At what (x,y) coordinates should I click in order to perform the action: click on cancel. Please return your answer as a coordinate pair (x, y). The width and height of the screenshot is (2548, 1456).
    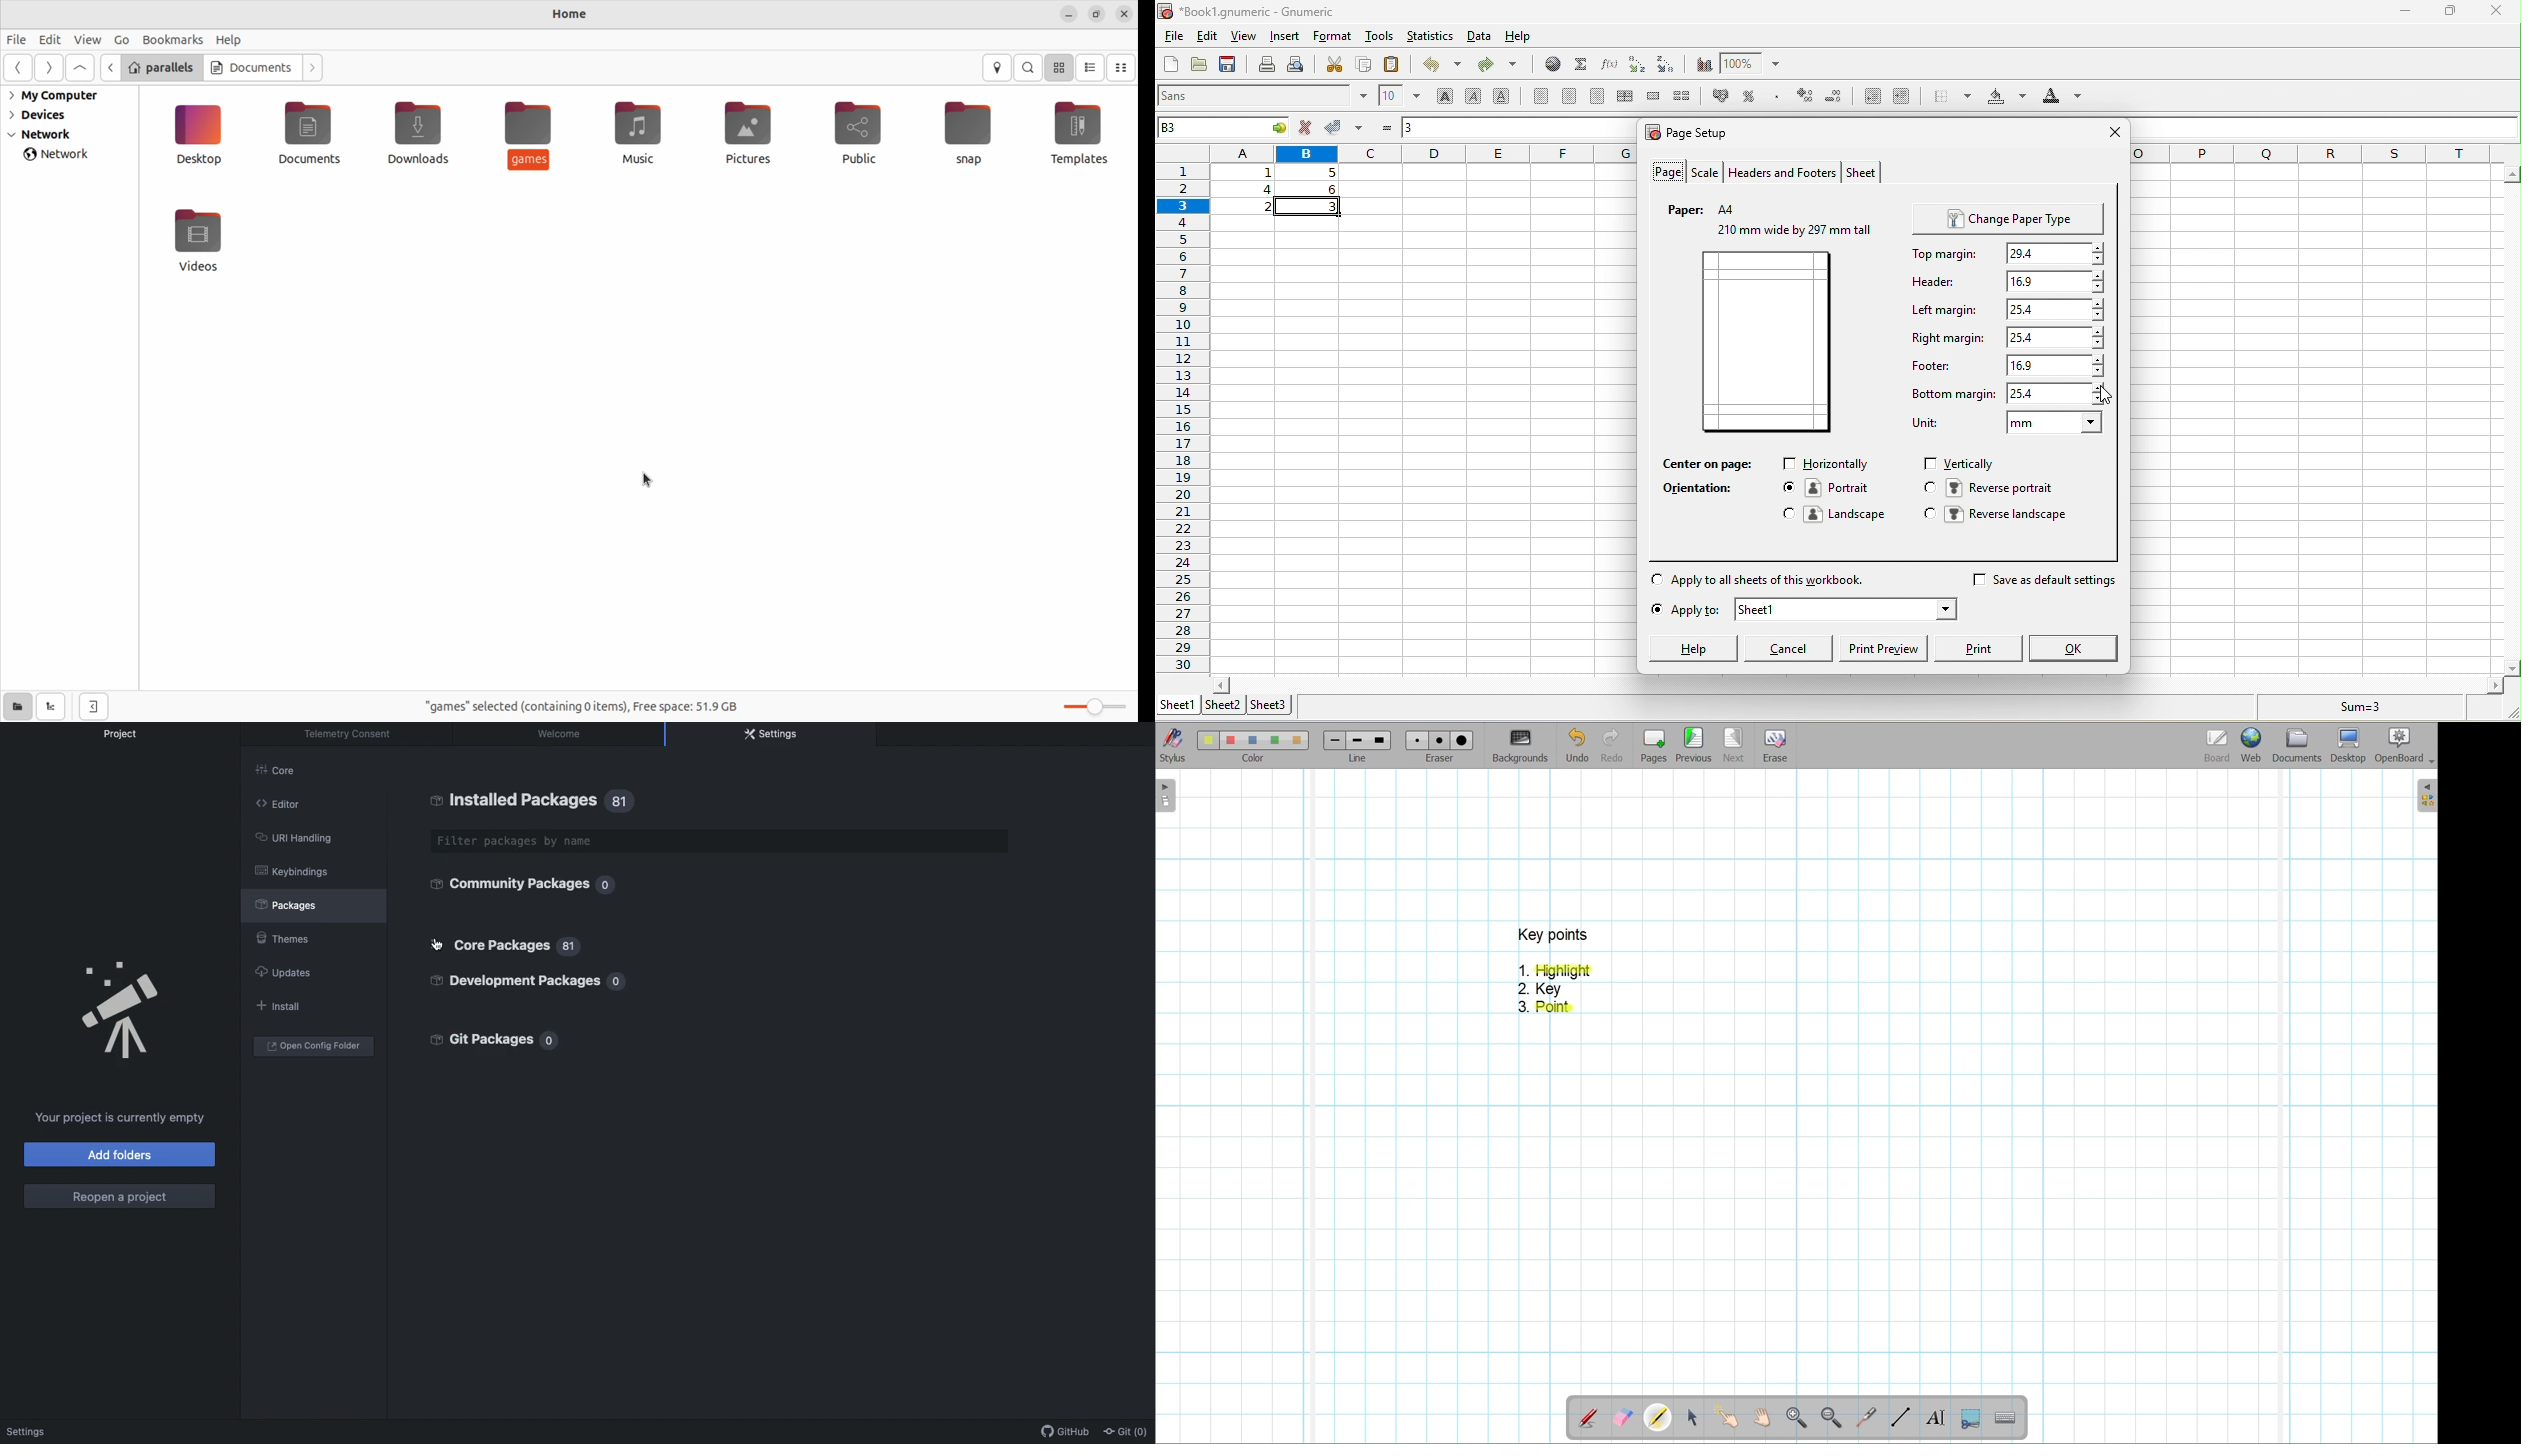
    Looking at the image, I should click on (1789, 649).